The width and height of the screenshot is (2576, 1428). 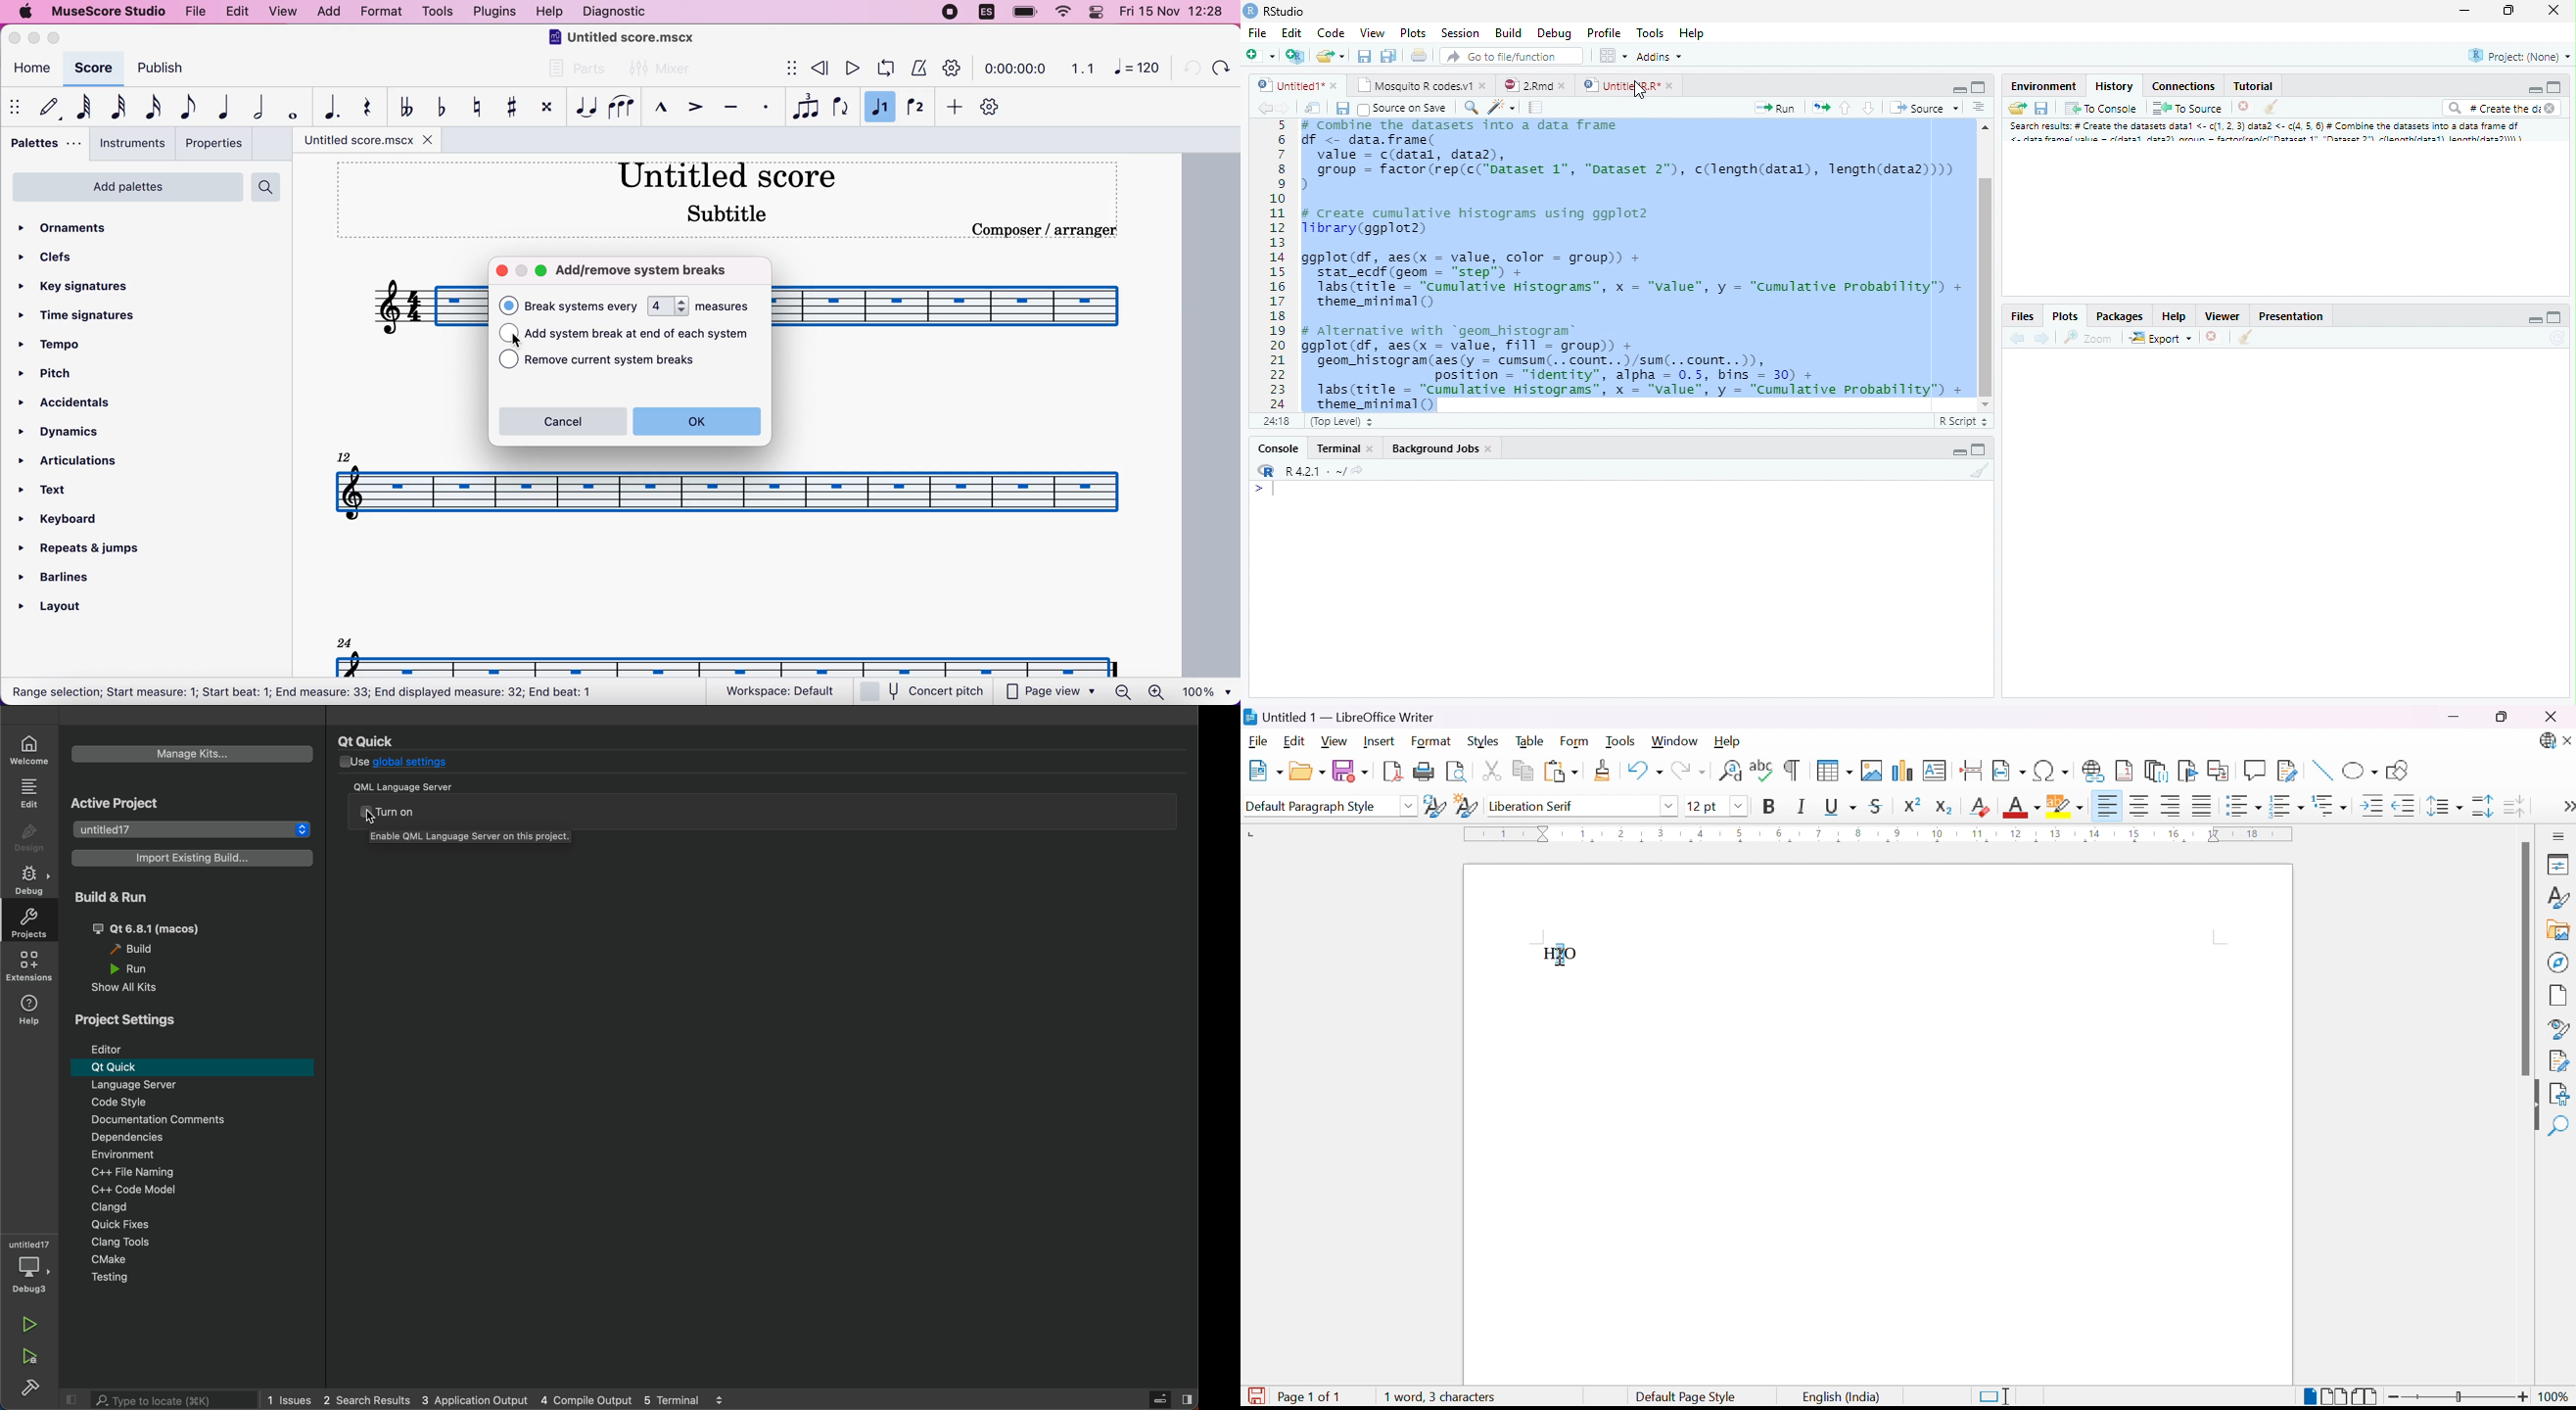 What do you see at coordinates (2019, 111) in the screenshot?
I see `Load Workspace` at bounding box center [2019, 111].